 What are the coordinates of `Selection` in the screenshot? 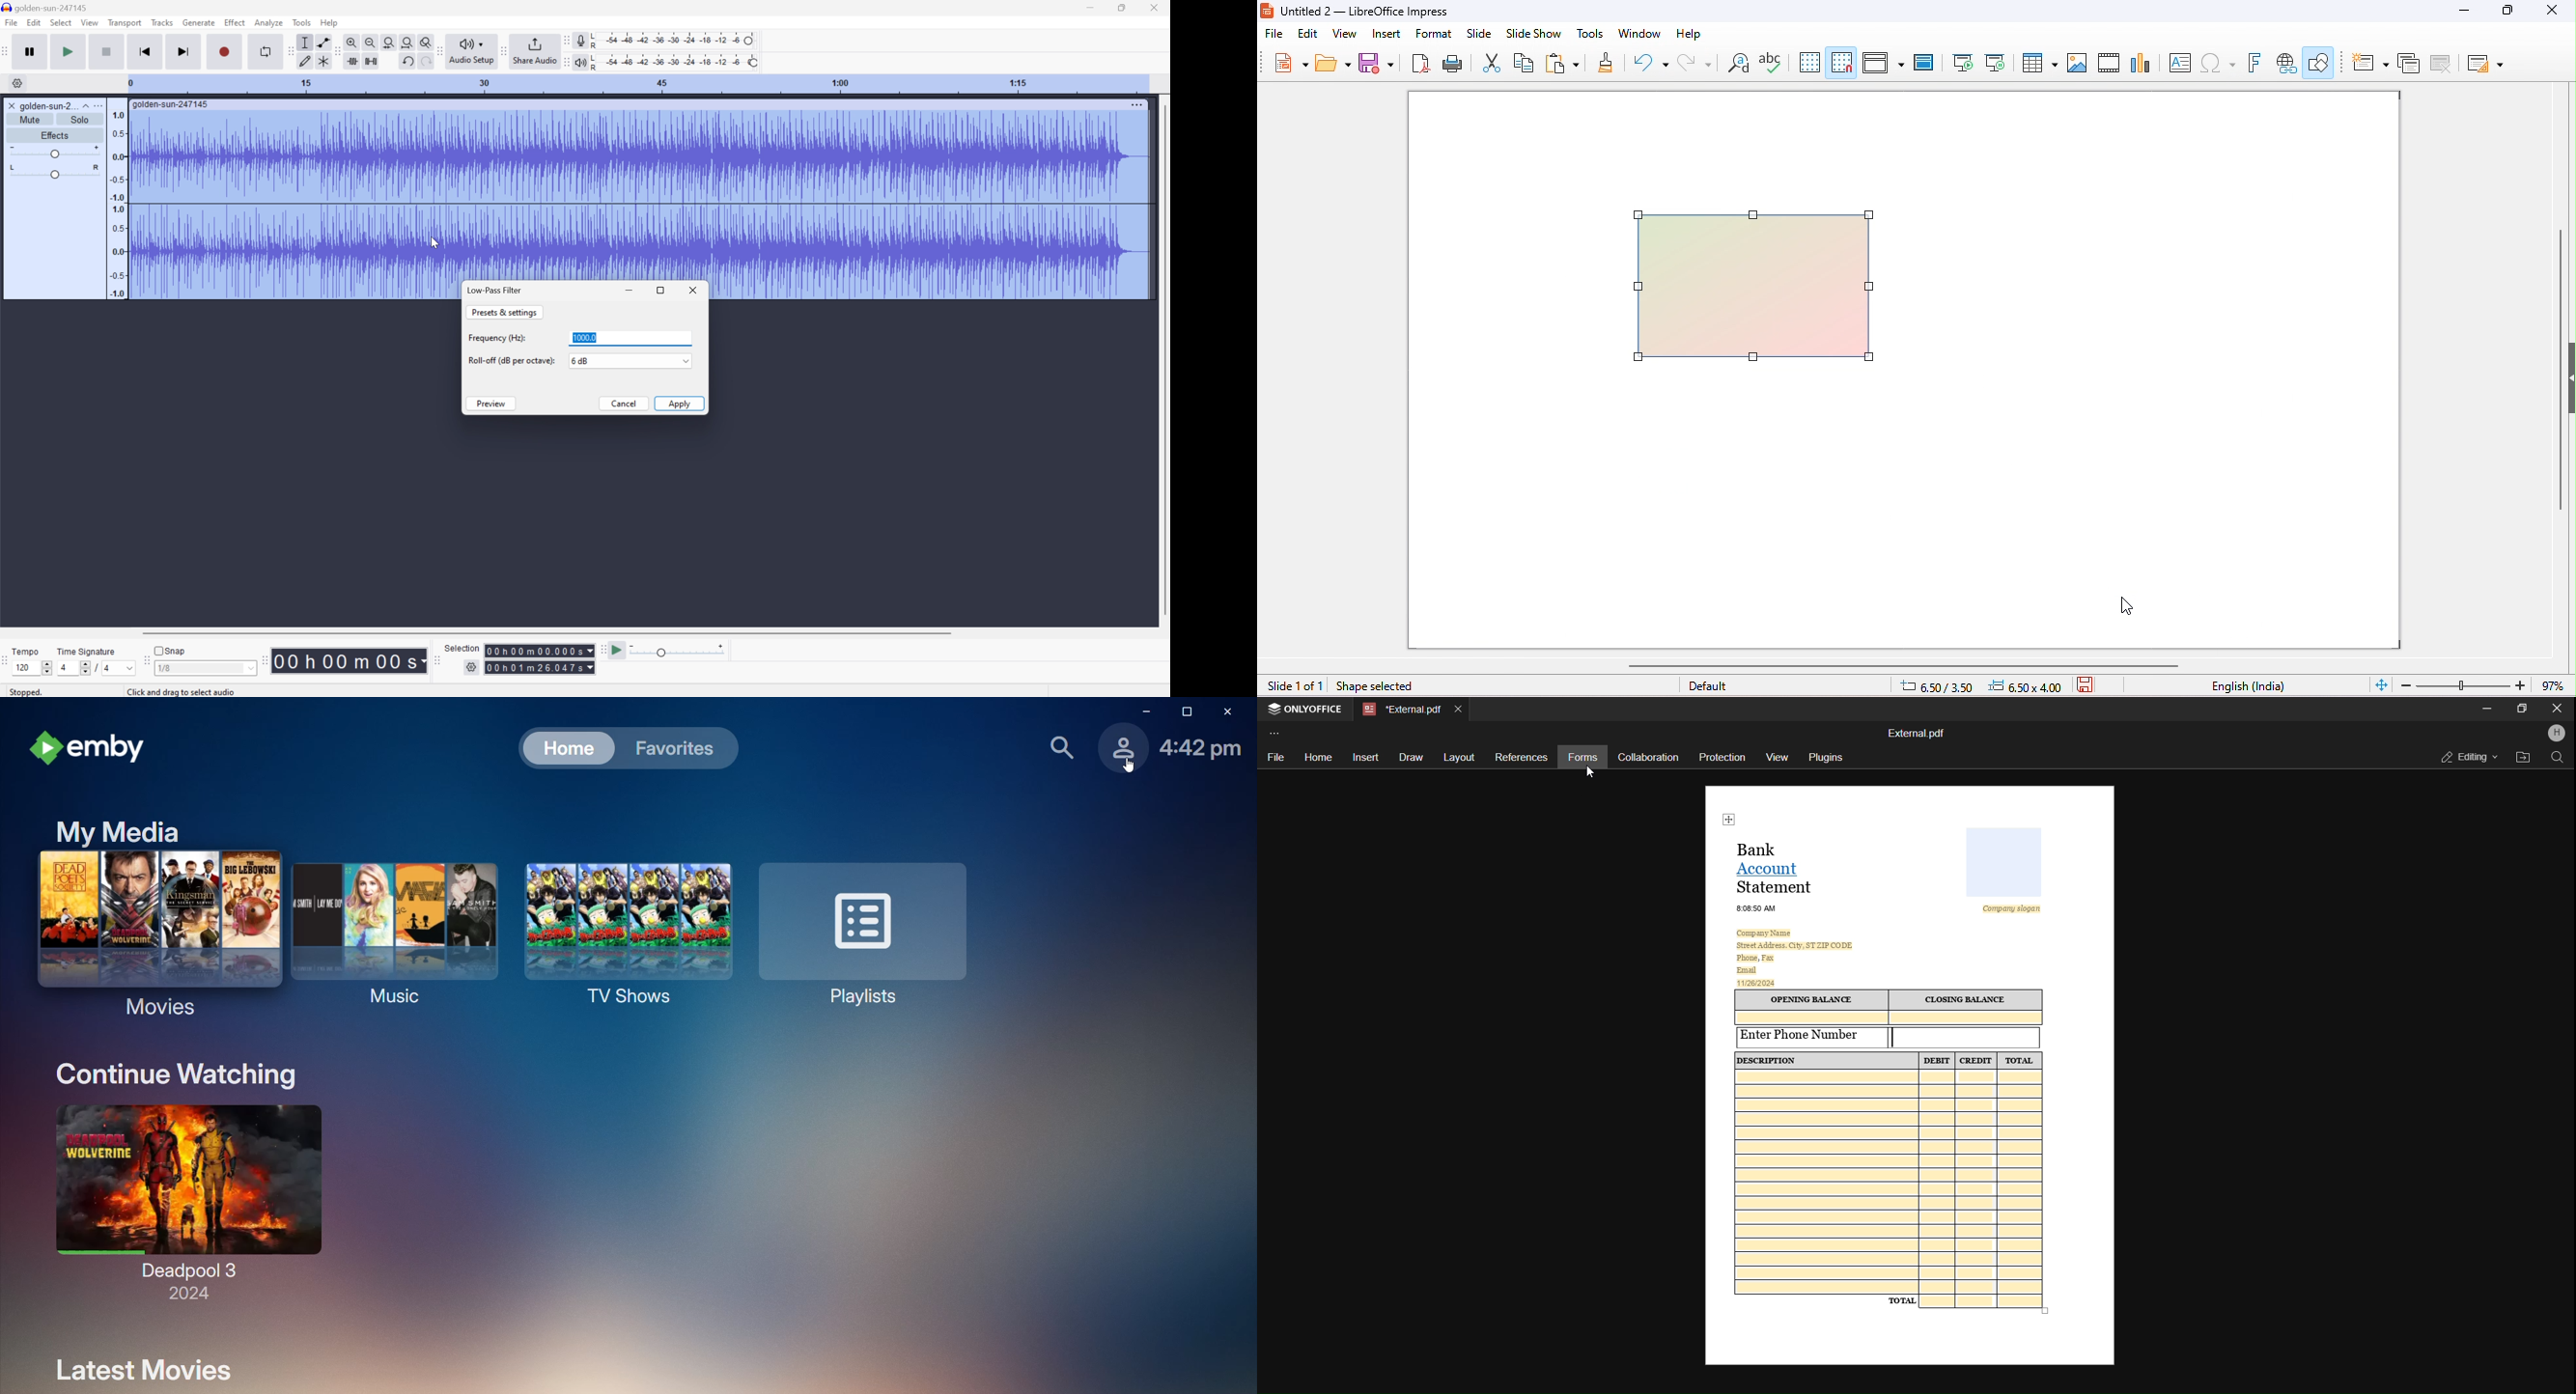 It's located at (464, 648).